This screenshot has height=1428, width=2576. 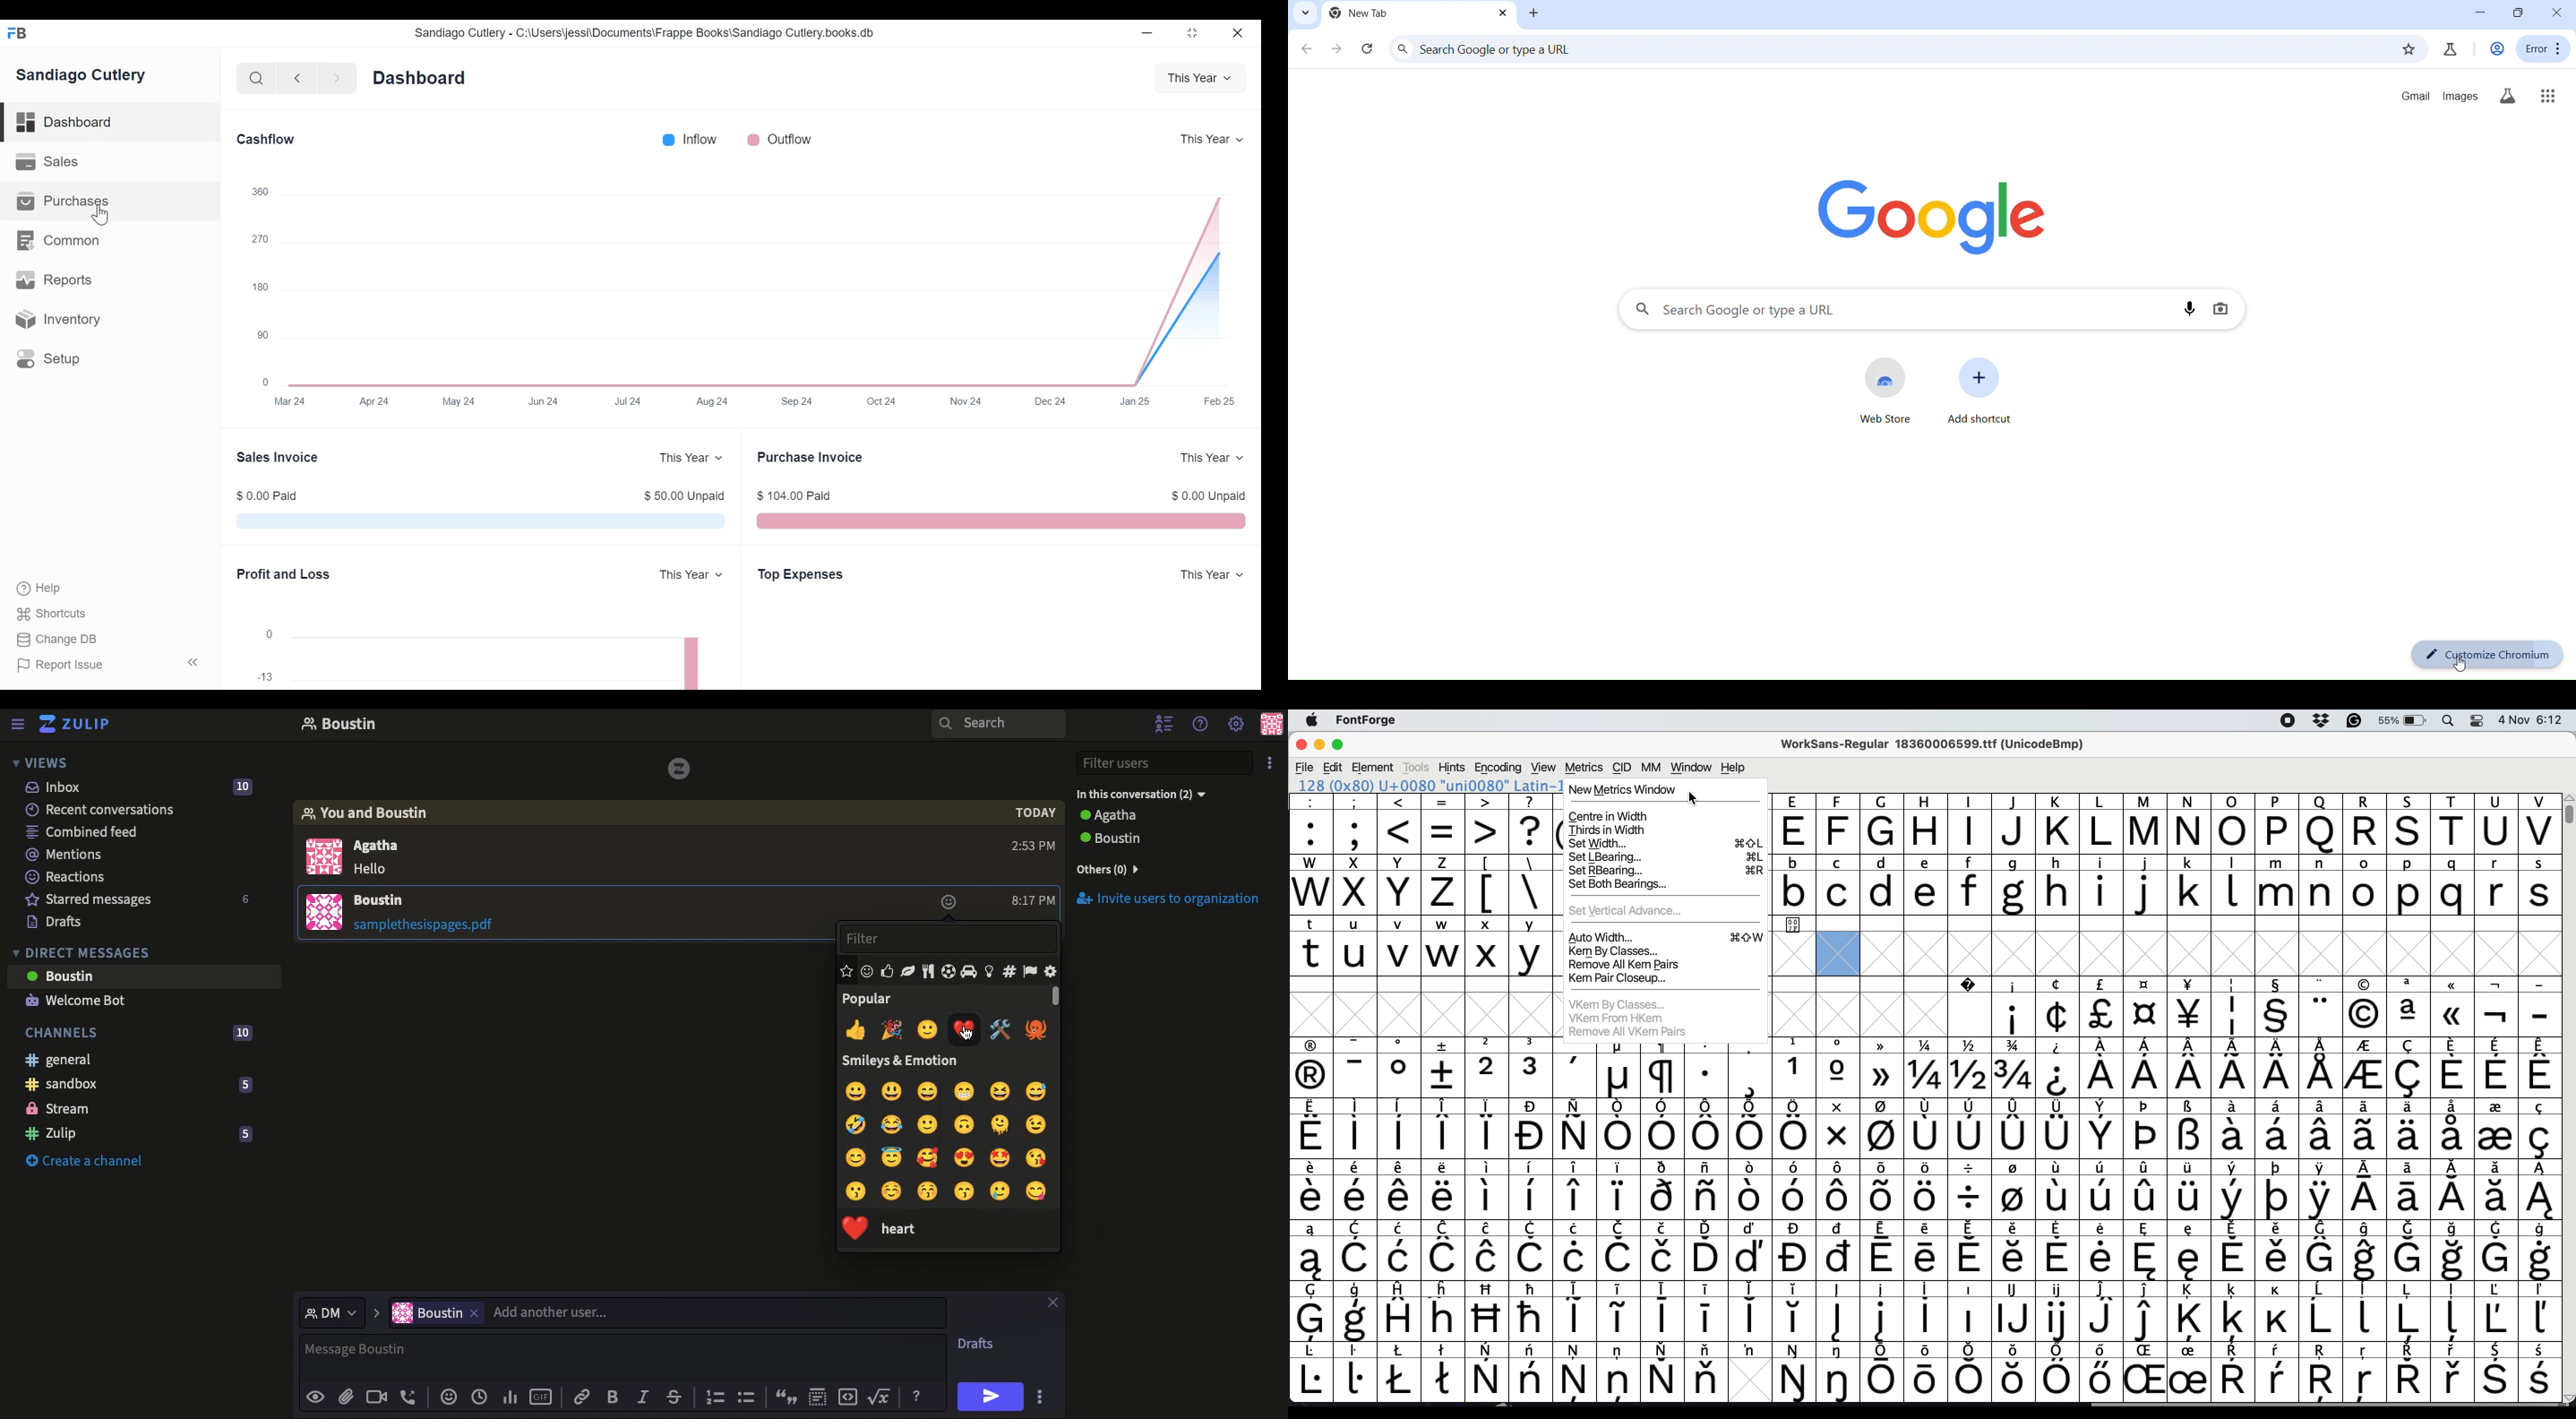 I want to click on Naviagate back, so click(x=298, y=78).